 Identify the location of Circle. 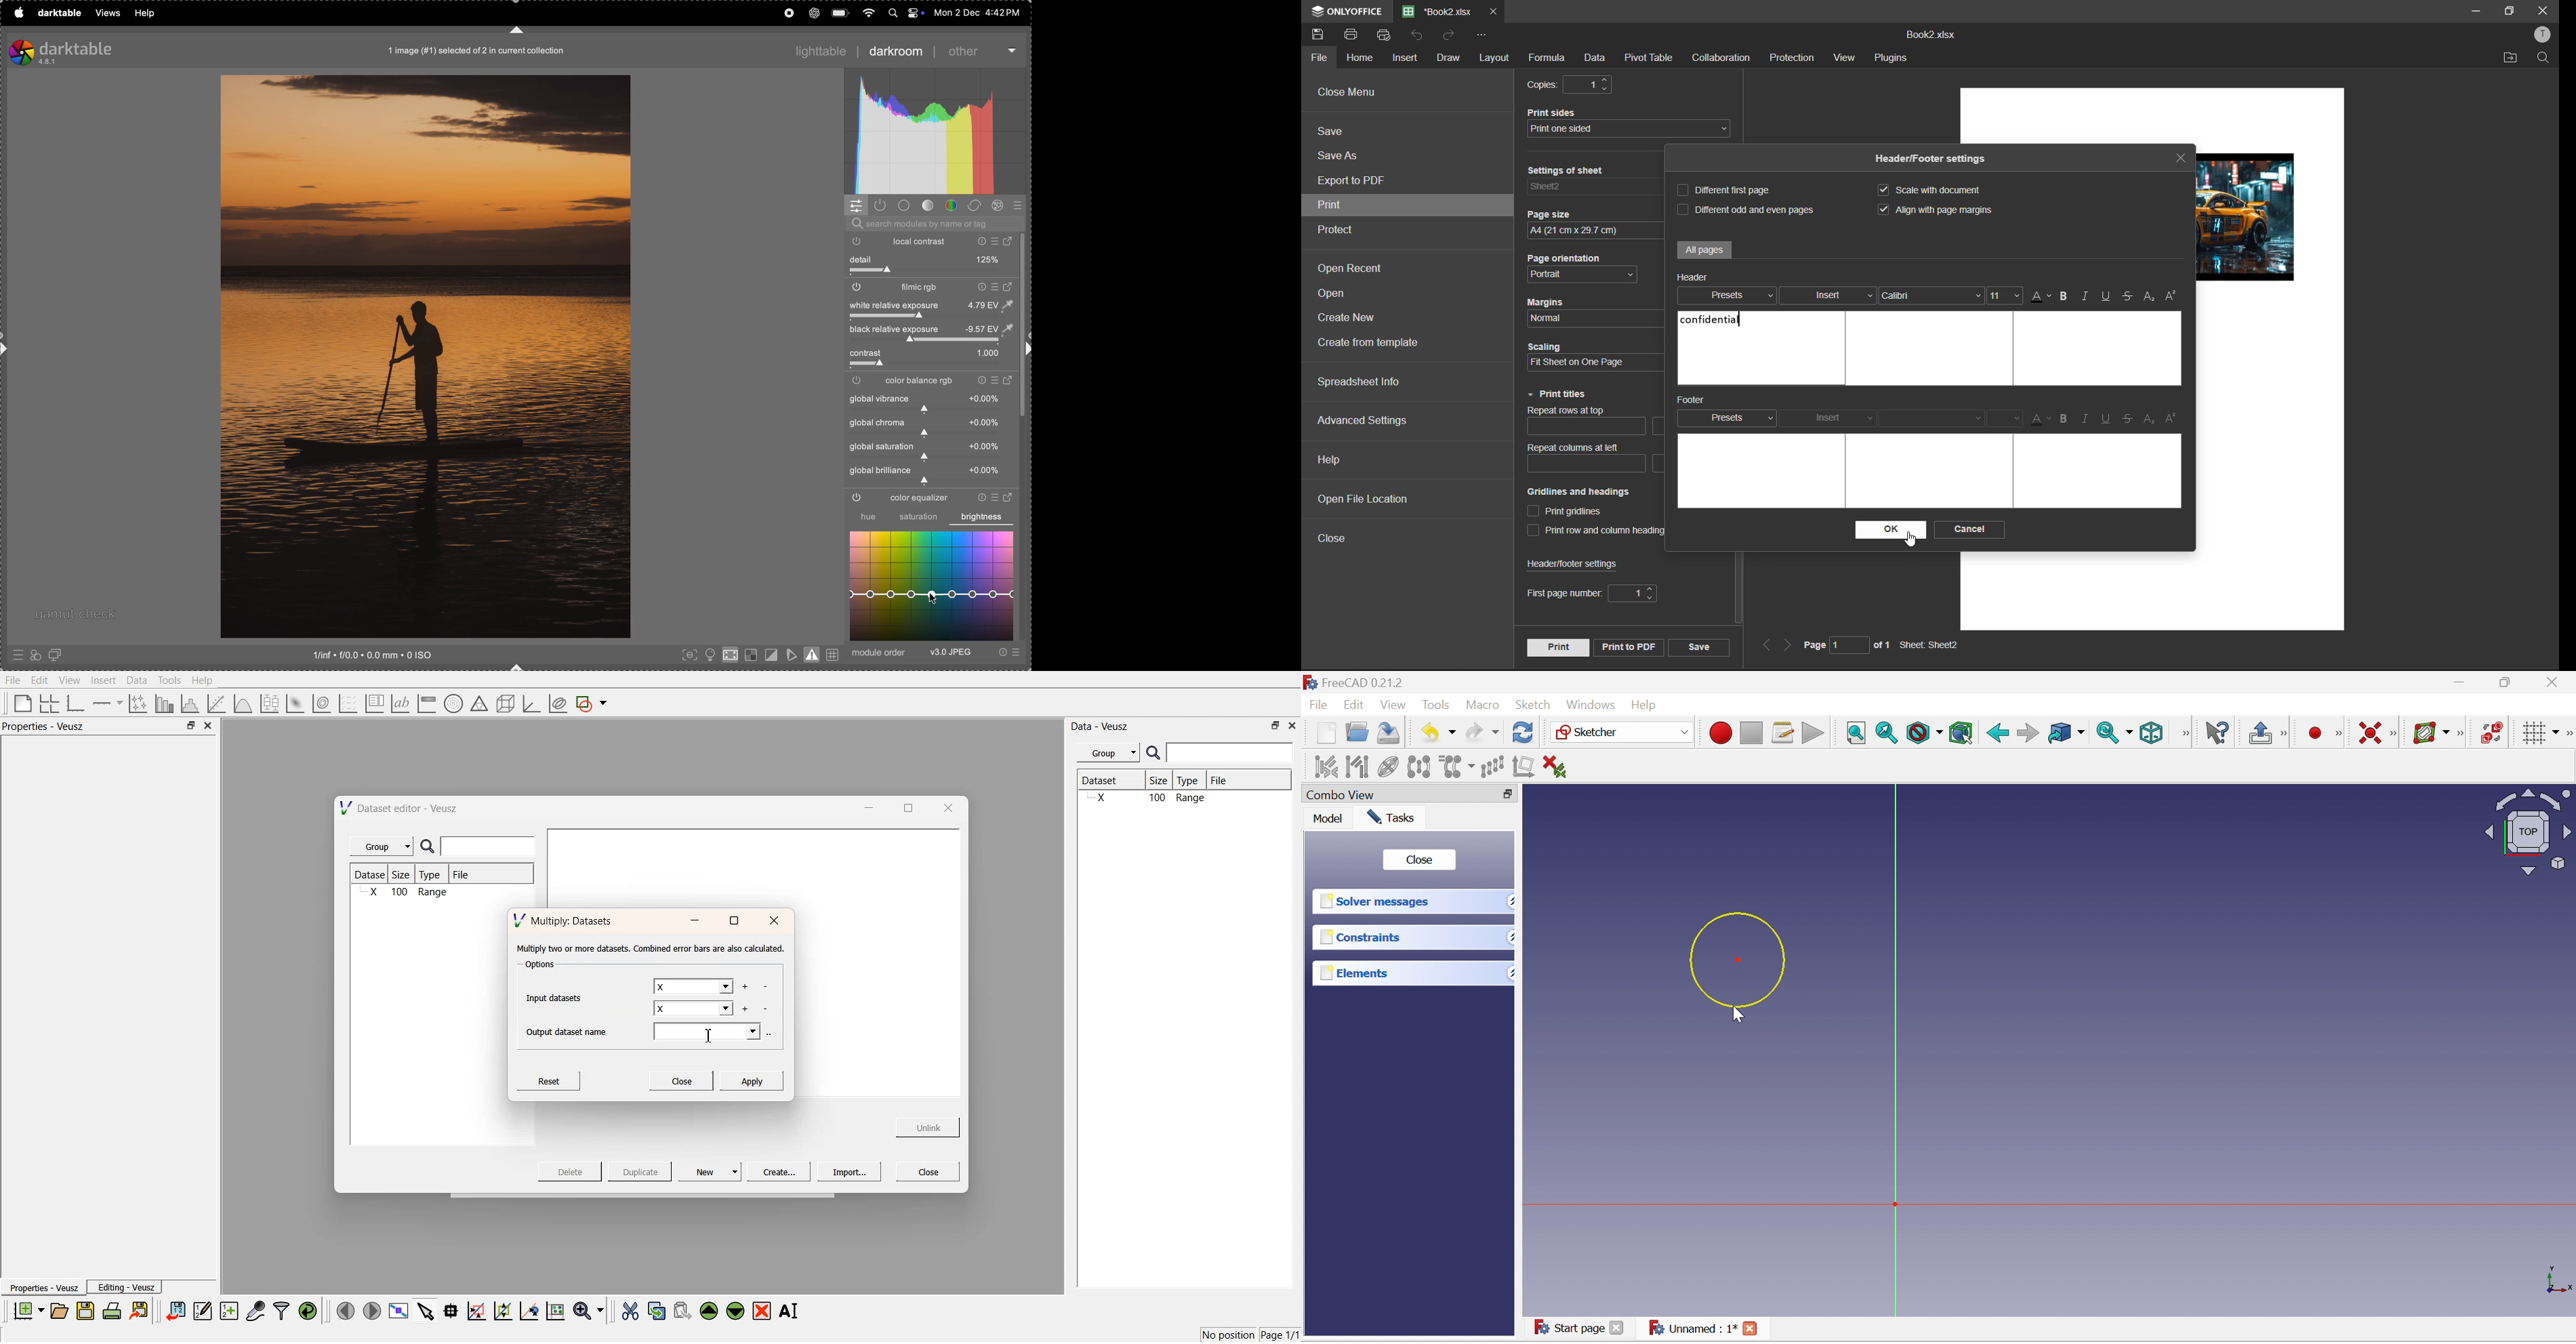
(1738, 957).